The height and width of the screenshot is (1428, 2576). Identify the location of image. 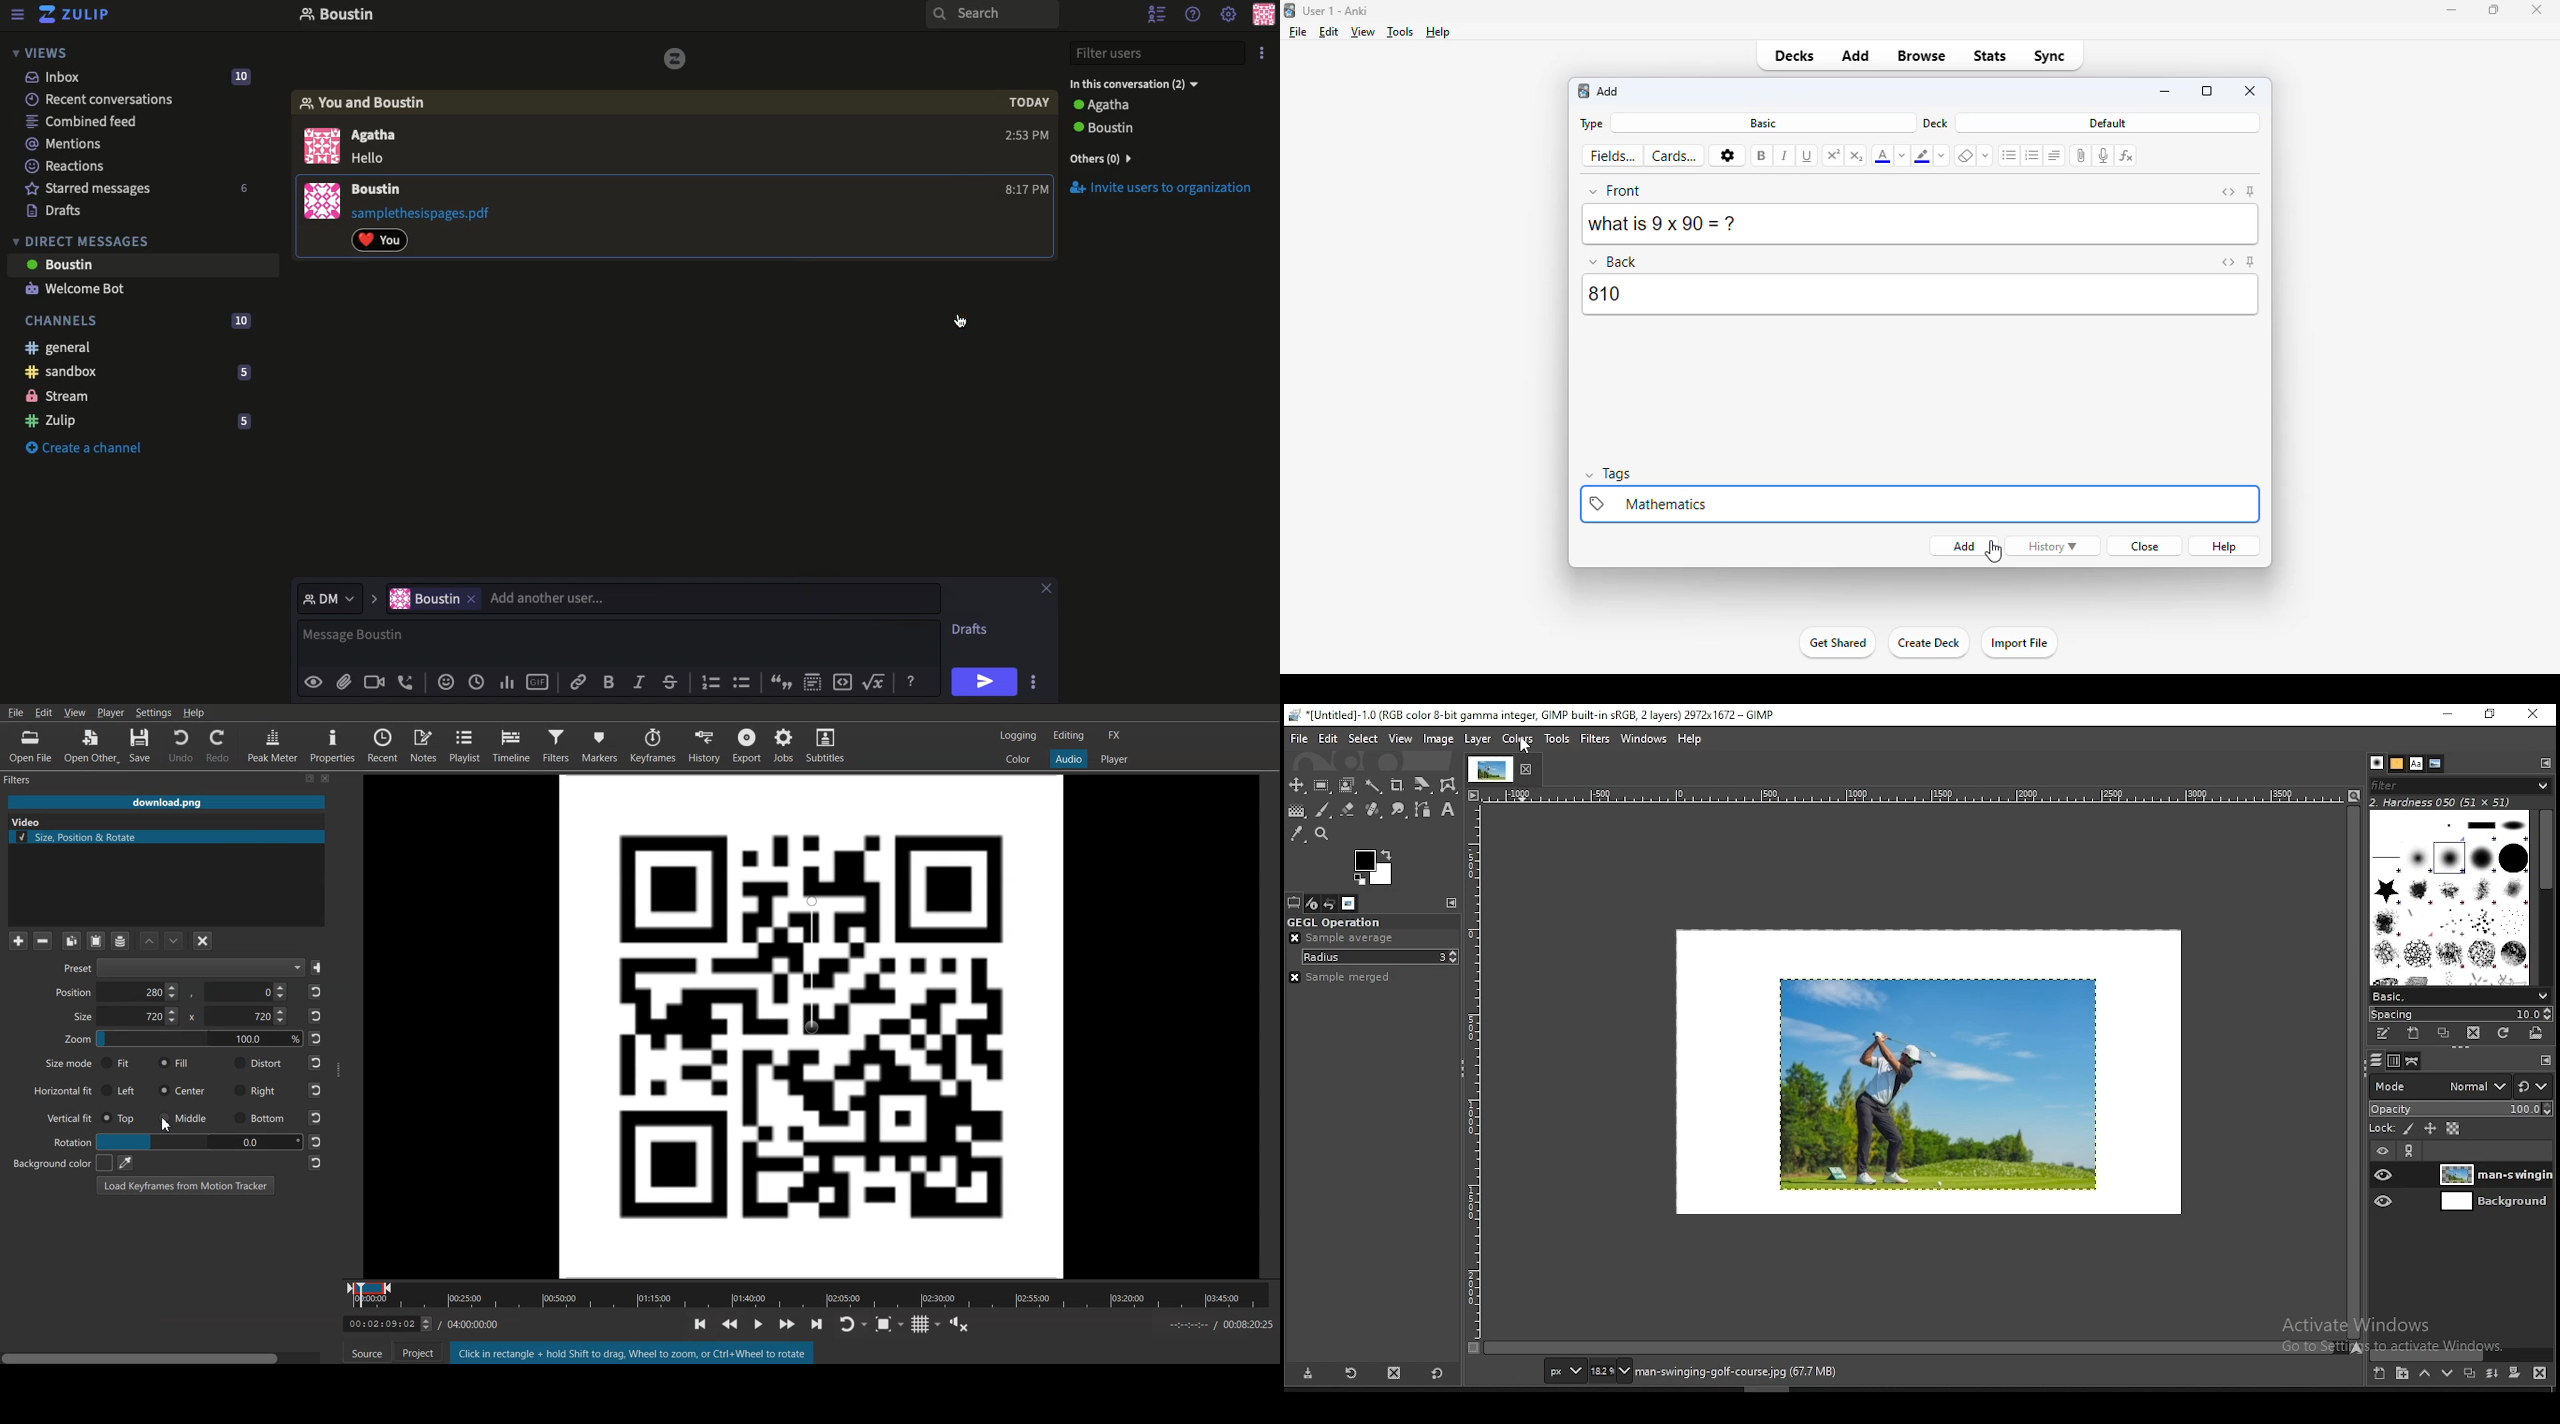
(1439, 738).